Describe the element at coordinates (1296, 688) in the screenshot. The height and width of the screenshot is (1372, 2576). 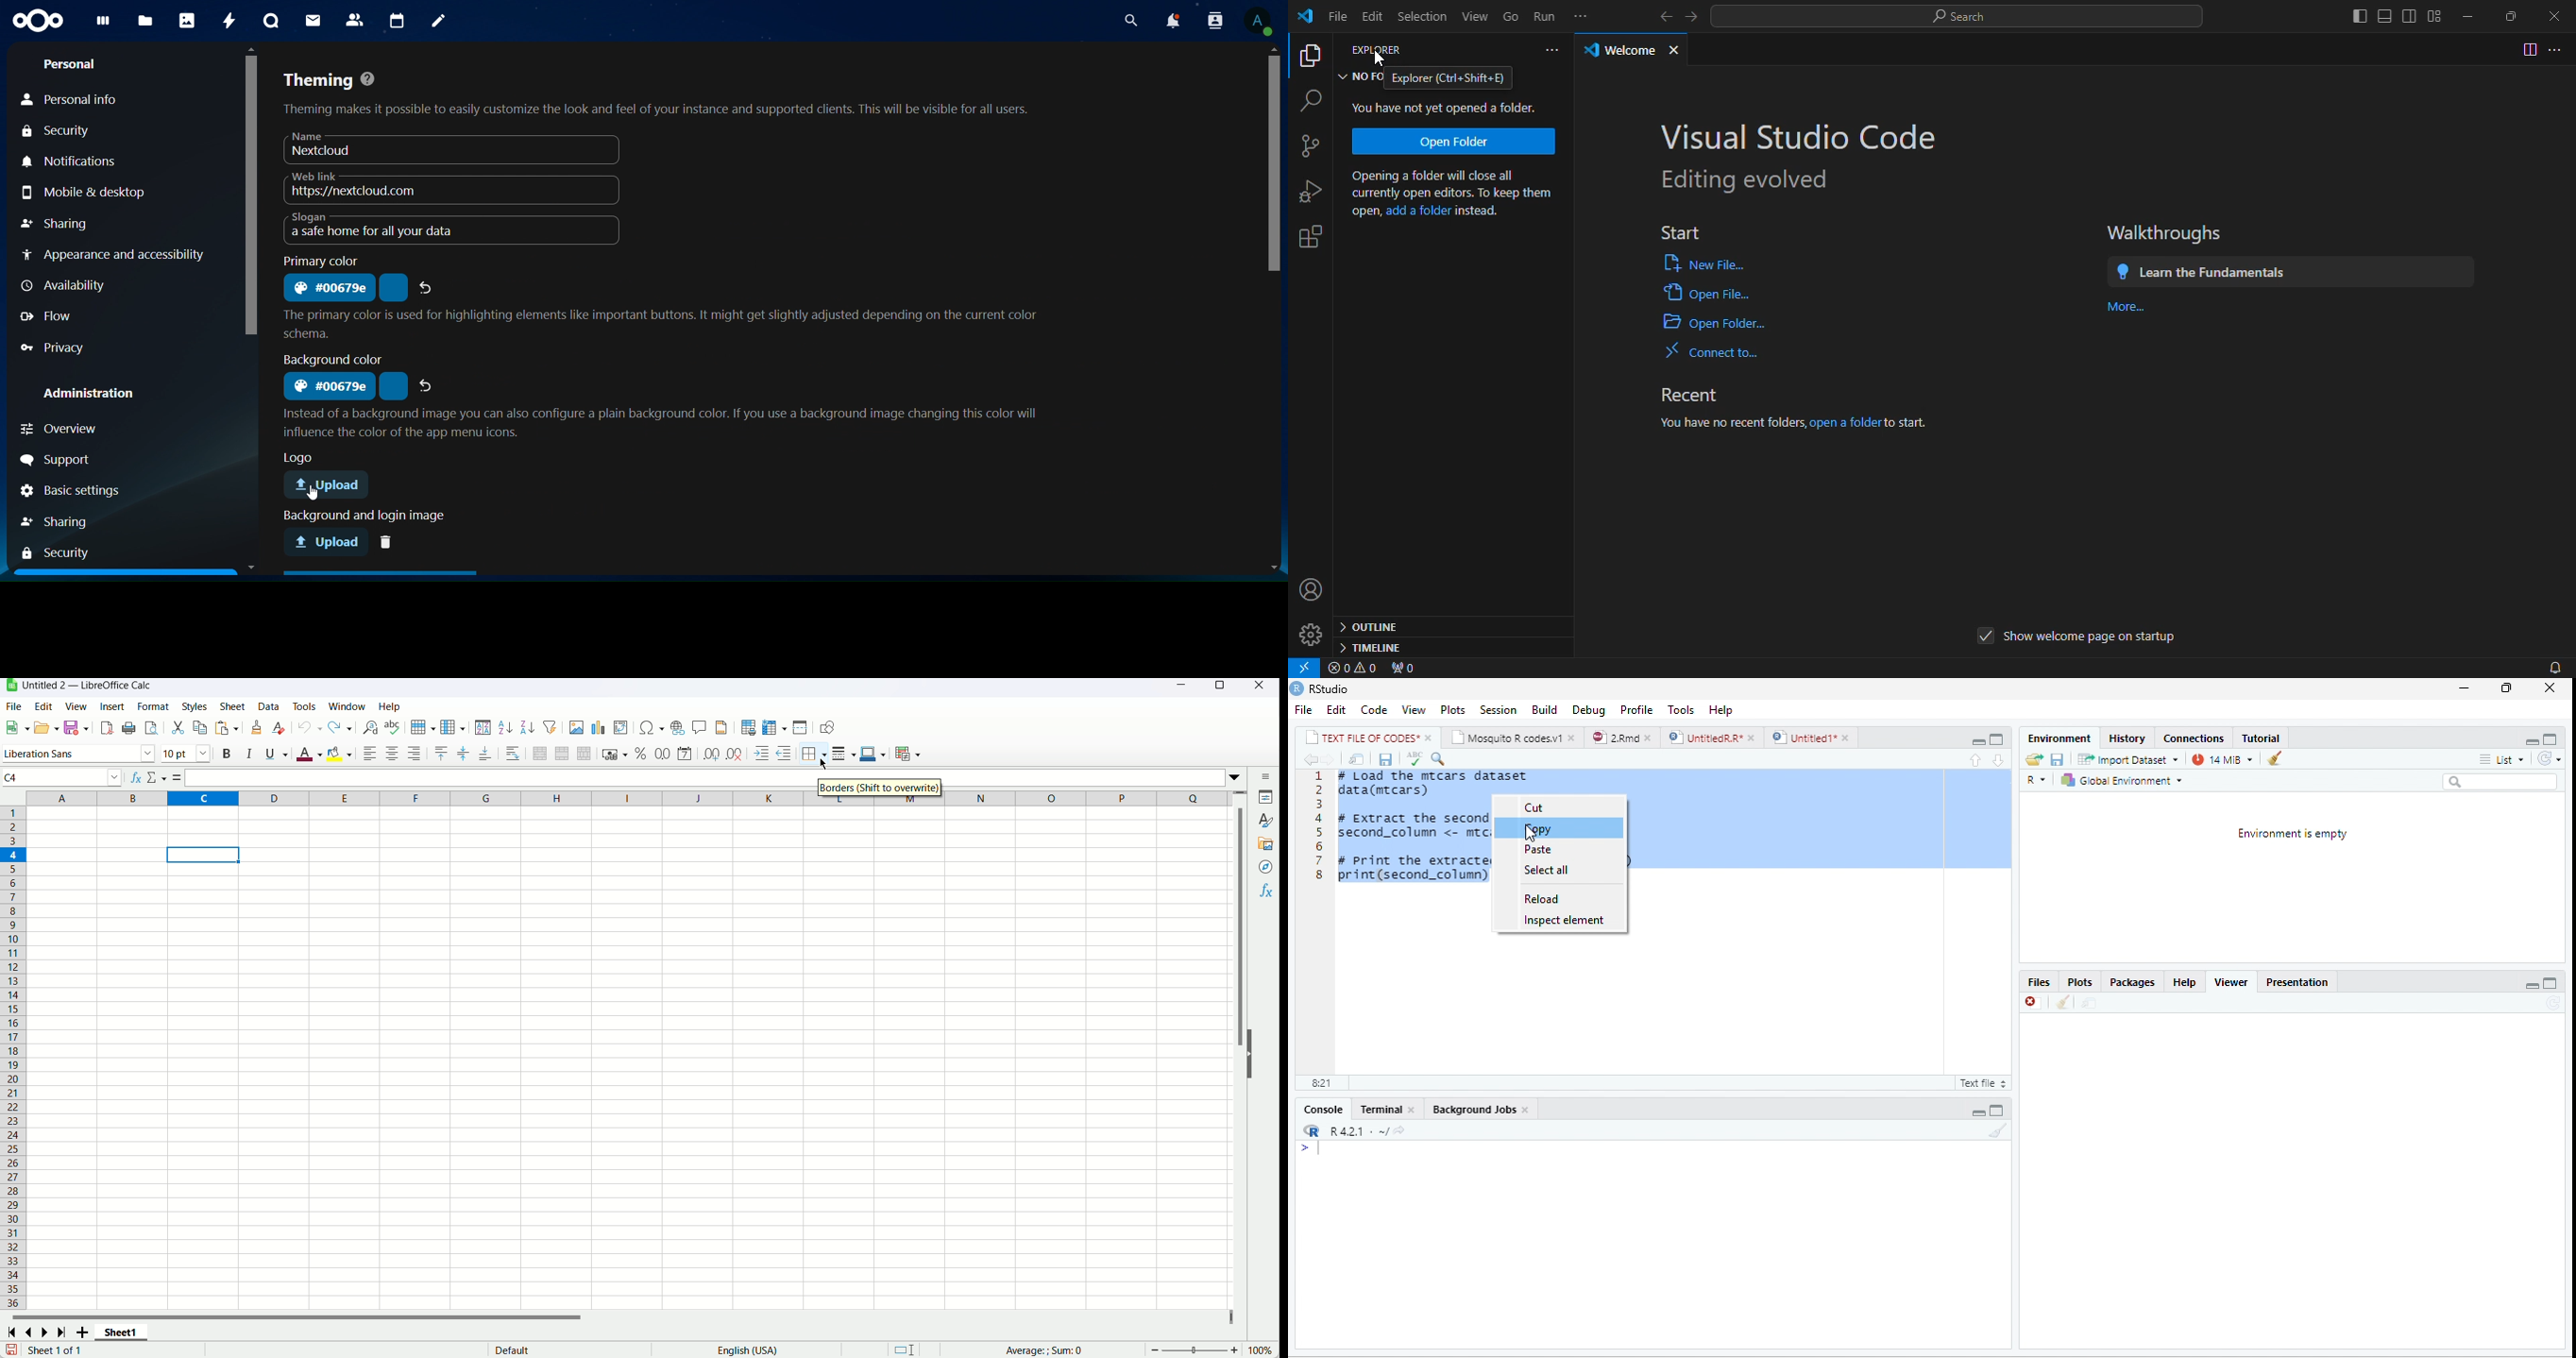
I see `RStudio logo` at that location.